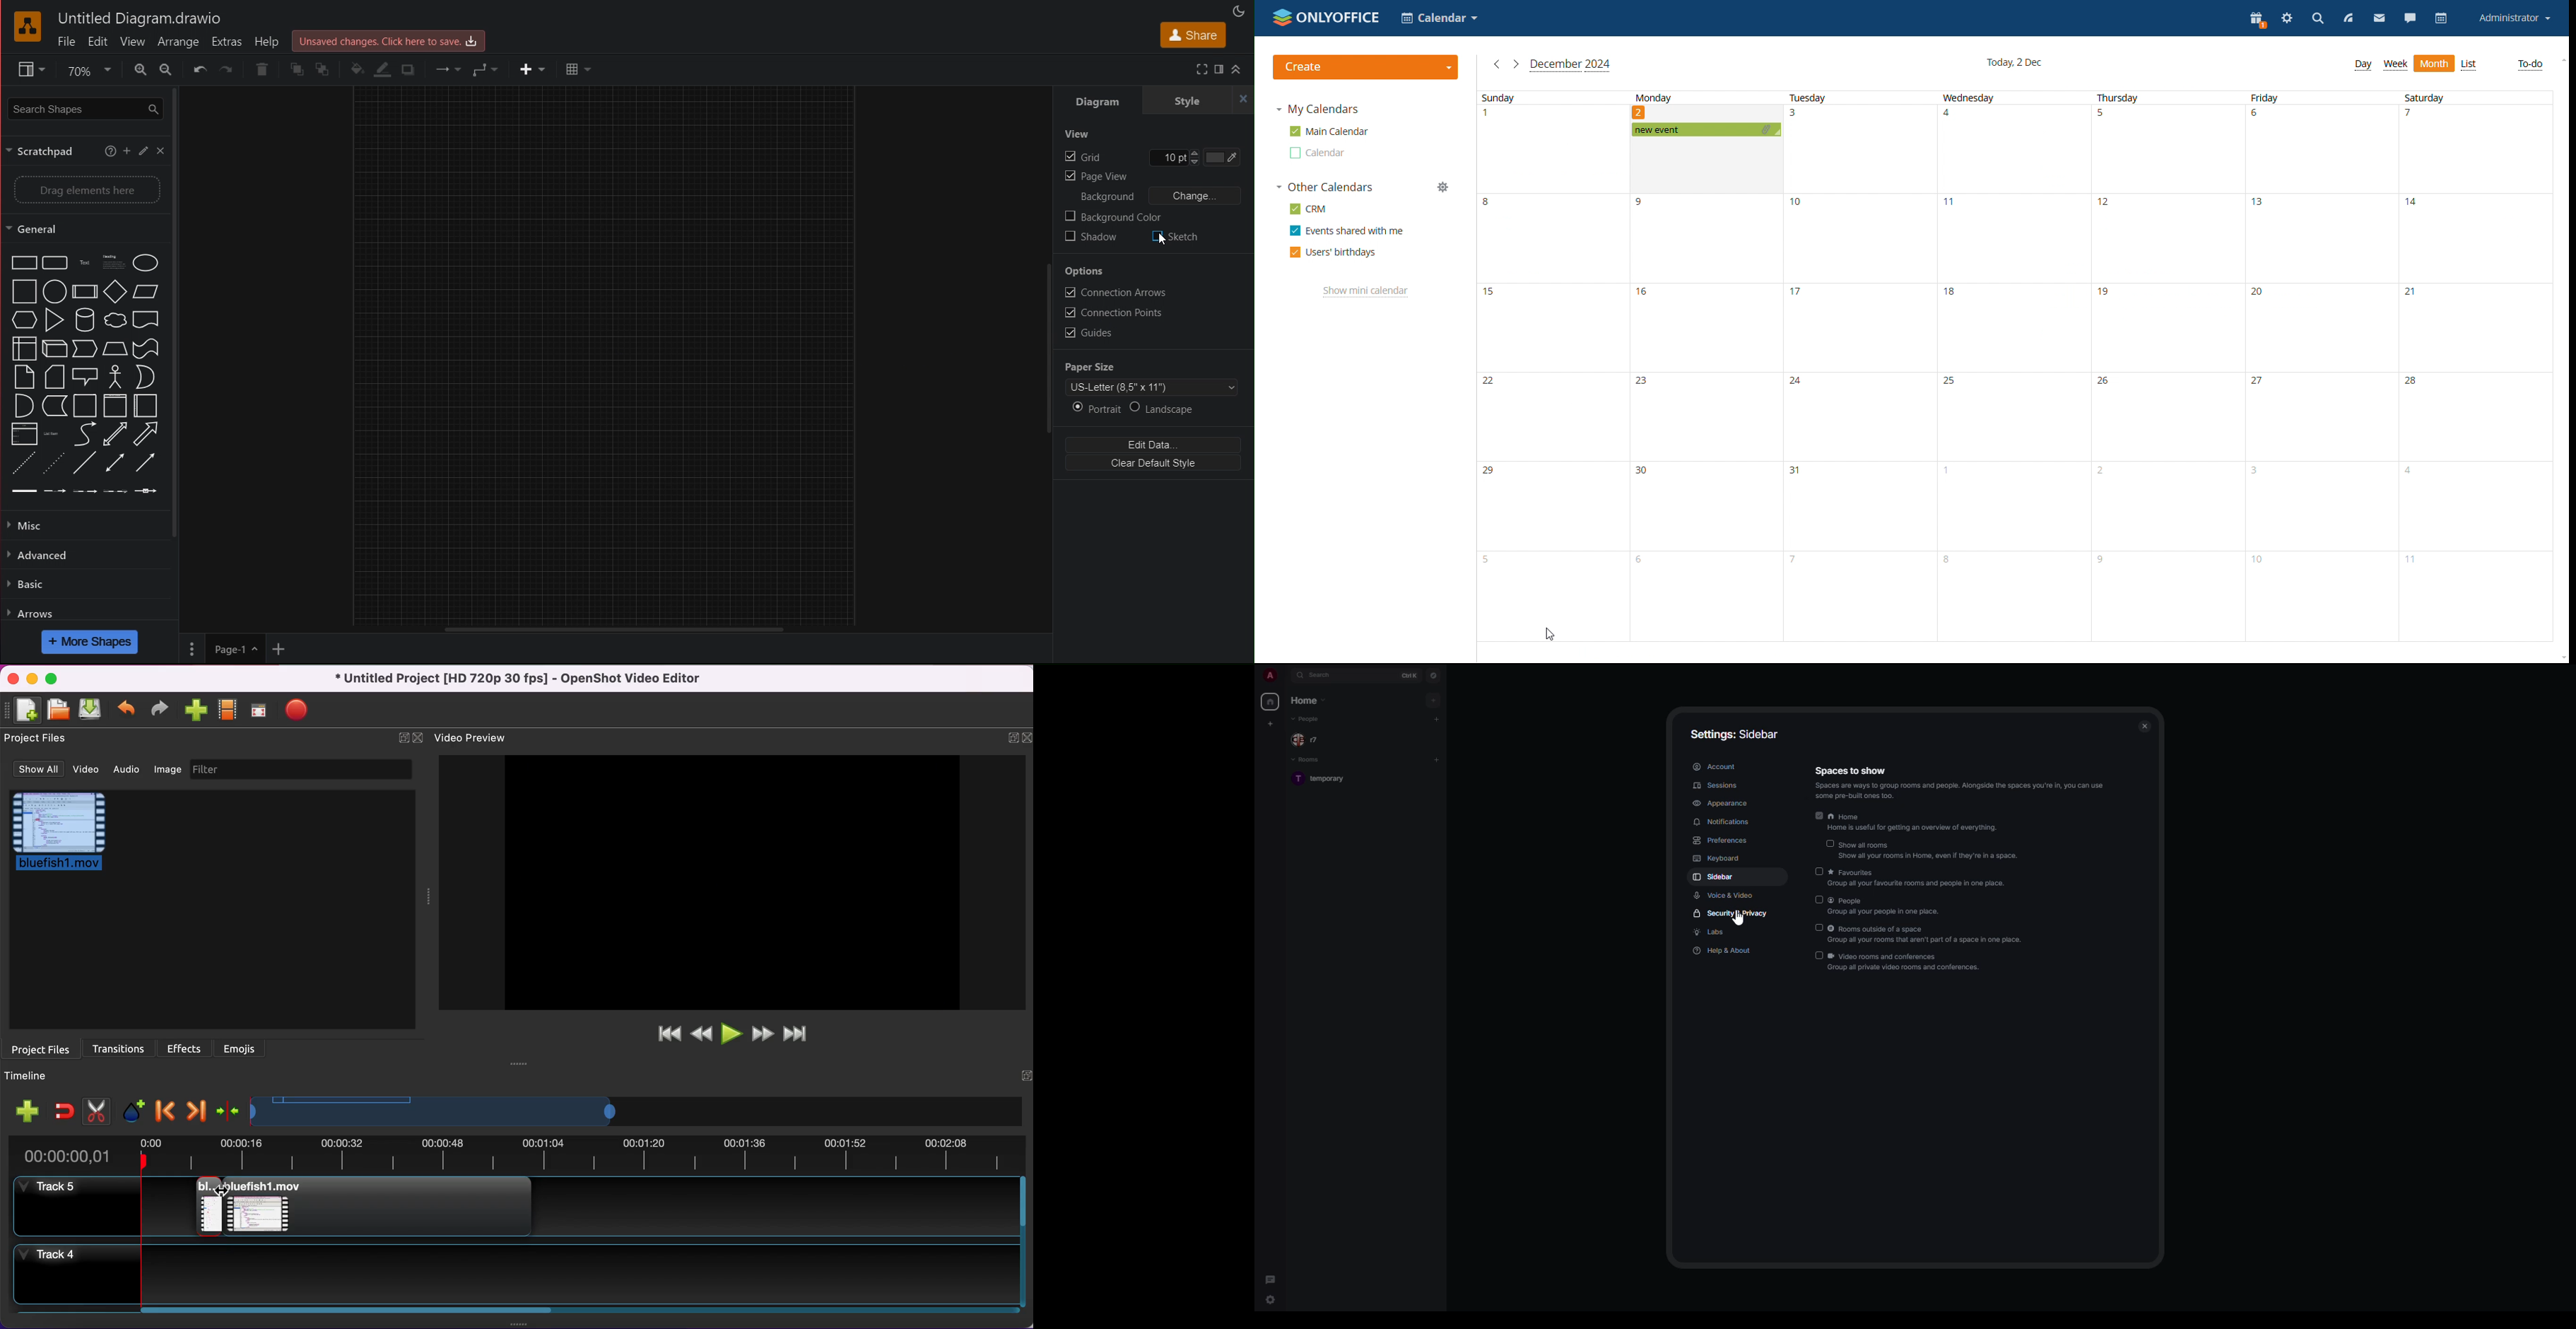 Image resolution: width=2576 pixels, height=1344 pixels. I want to click on cursor, so click(1162, 240).